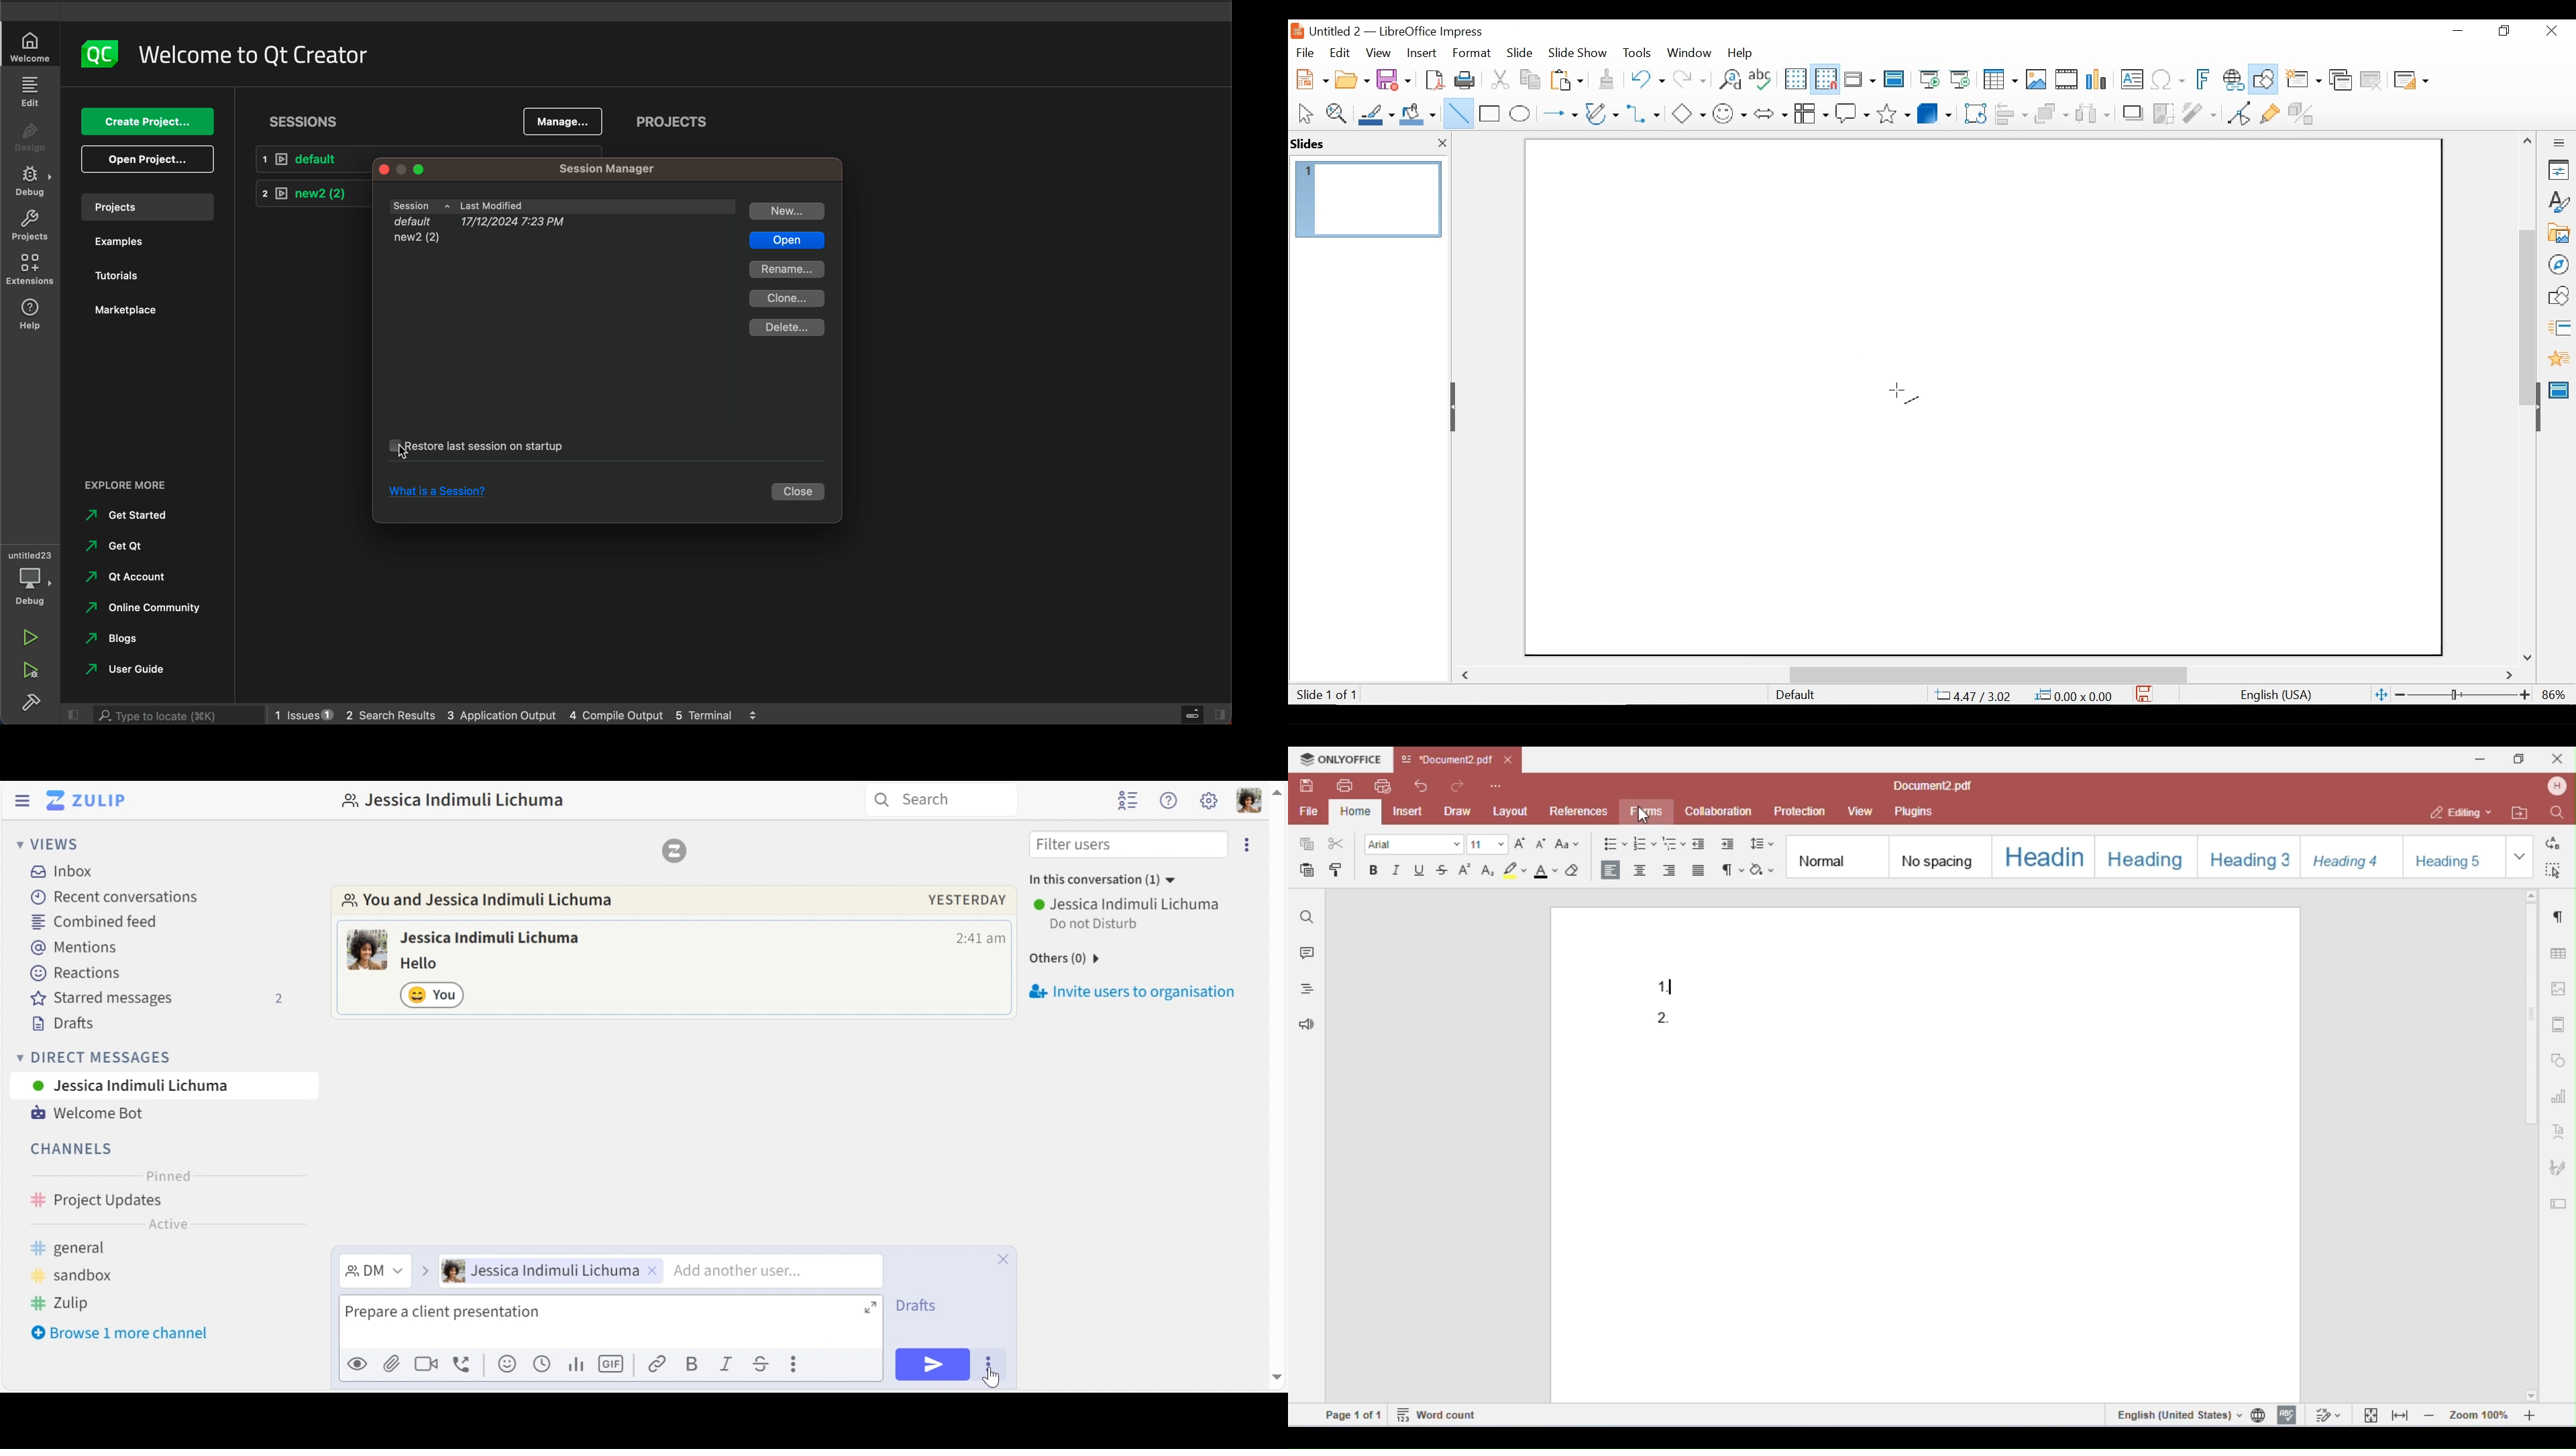  I want to click on Tools, so click(1637, 52).